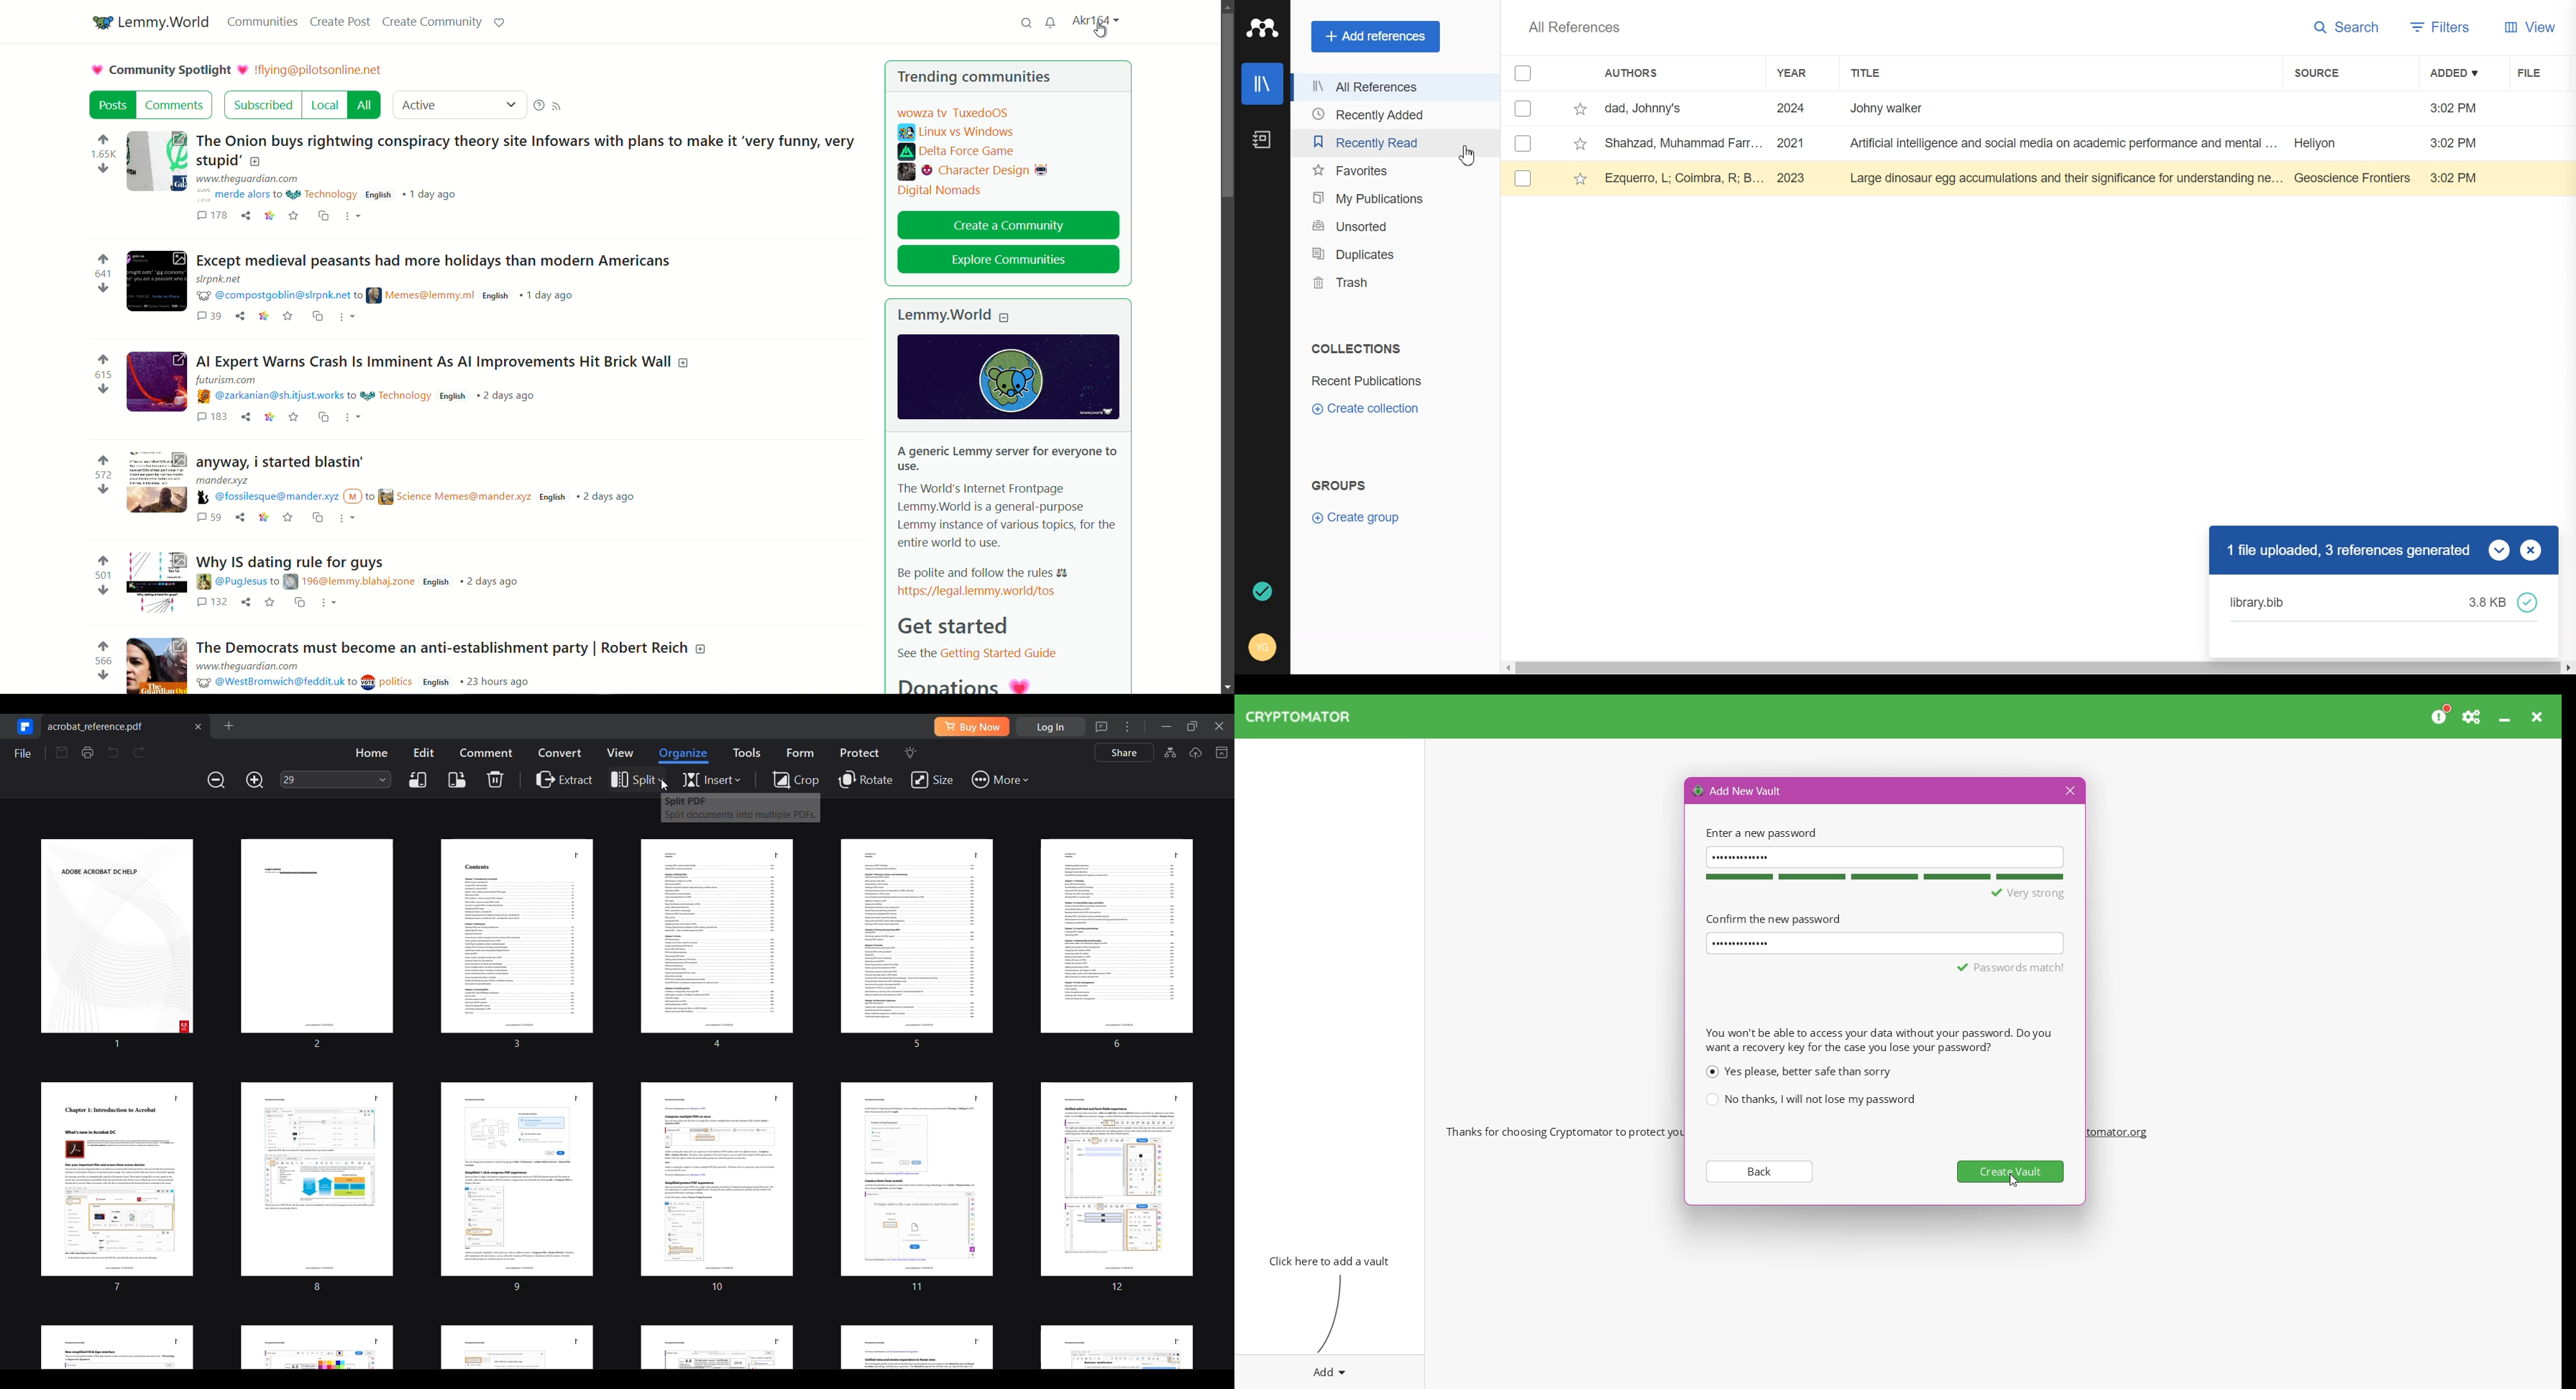  What do you see at coordinates (345, 314) in the screenshot?
I see `more` at bounding box center [345, 314].